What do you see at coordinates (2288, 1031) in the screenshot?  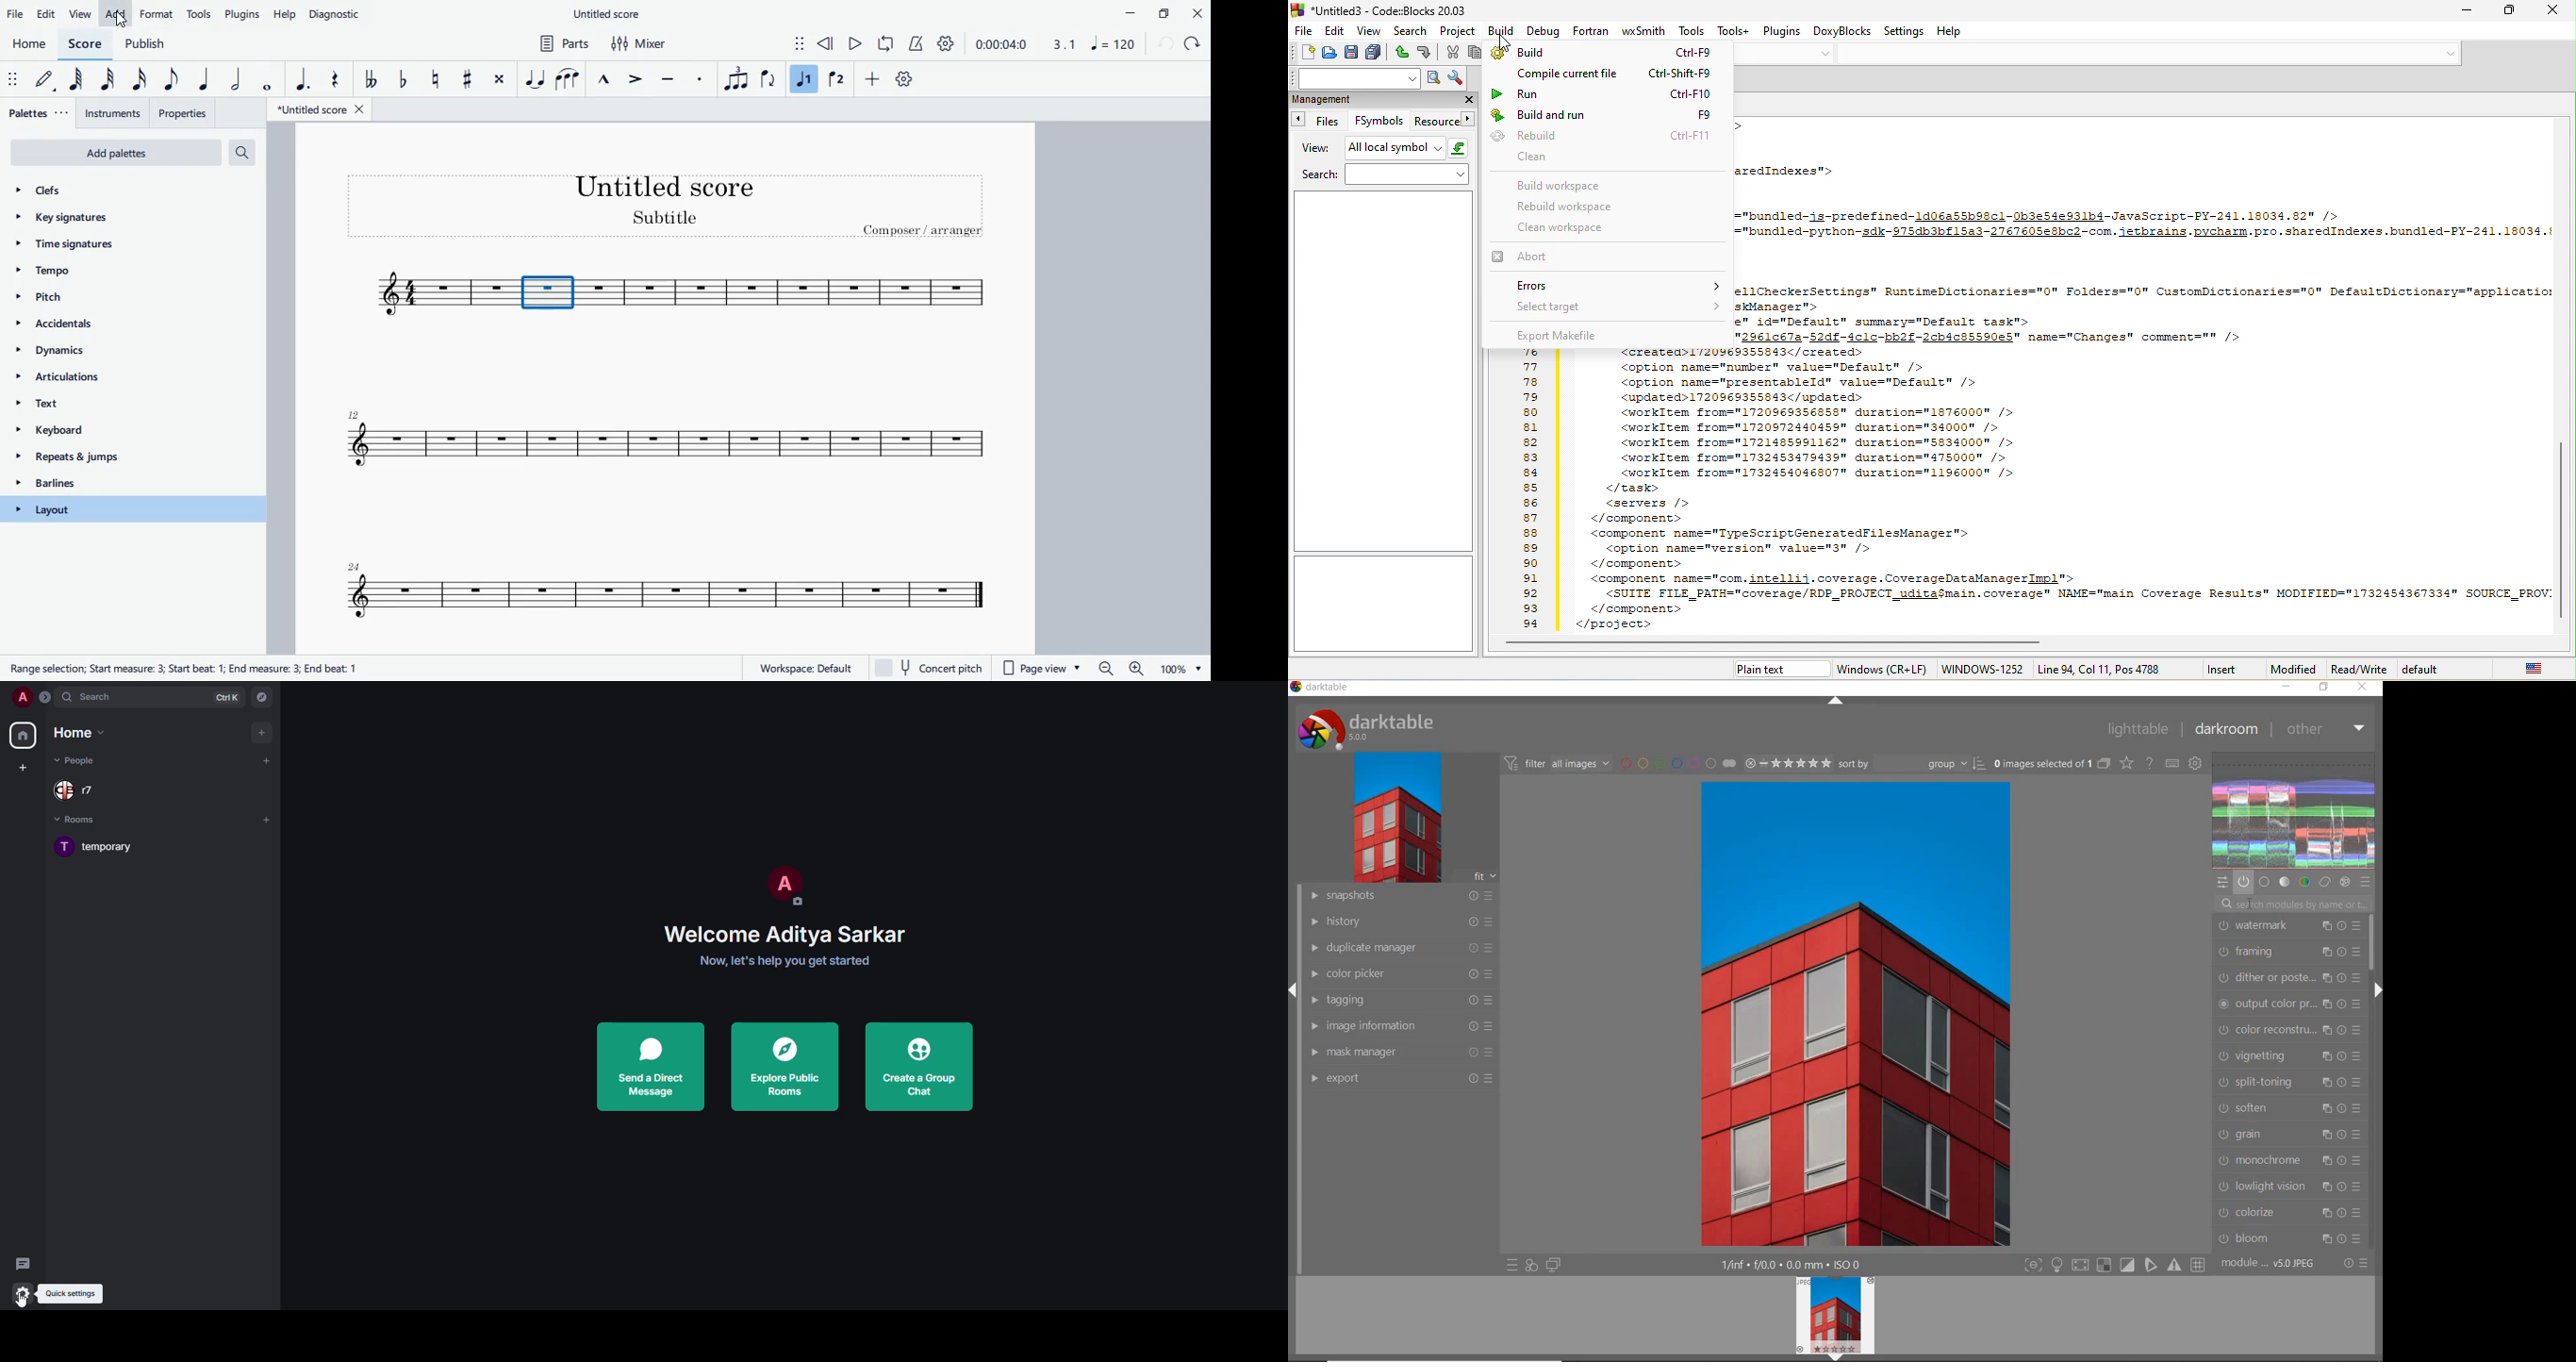 I see `color reconstruction` at bounding box center [2288, 1031].